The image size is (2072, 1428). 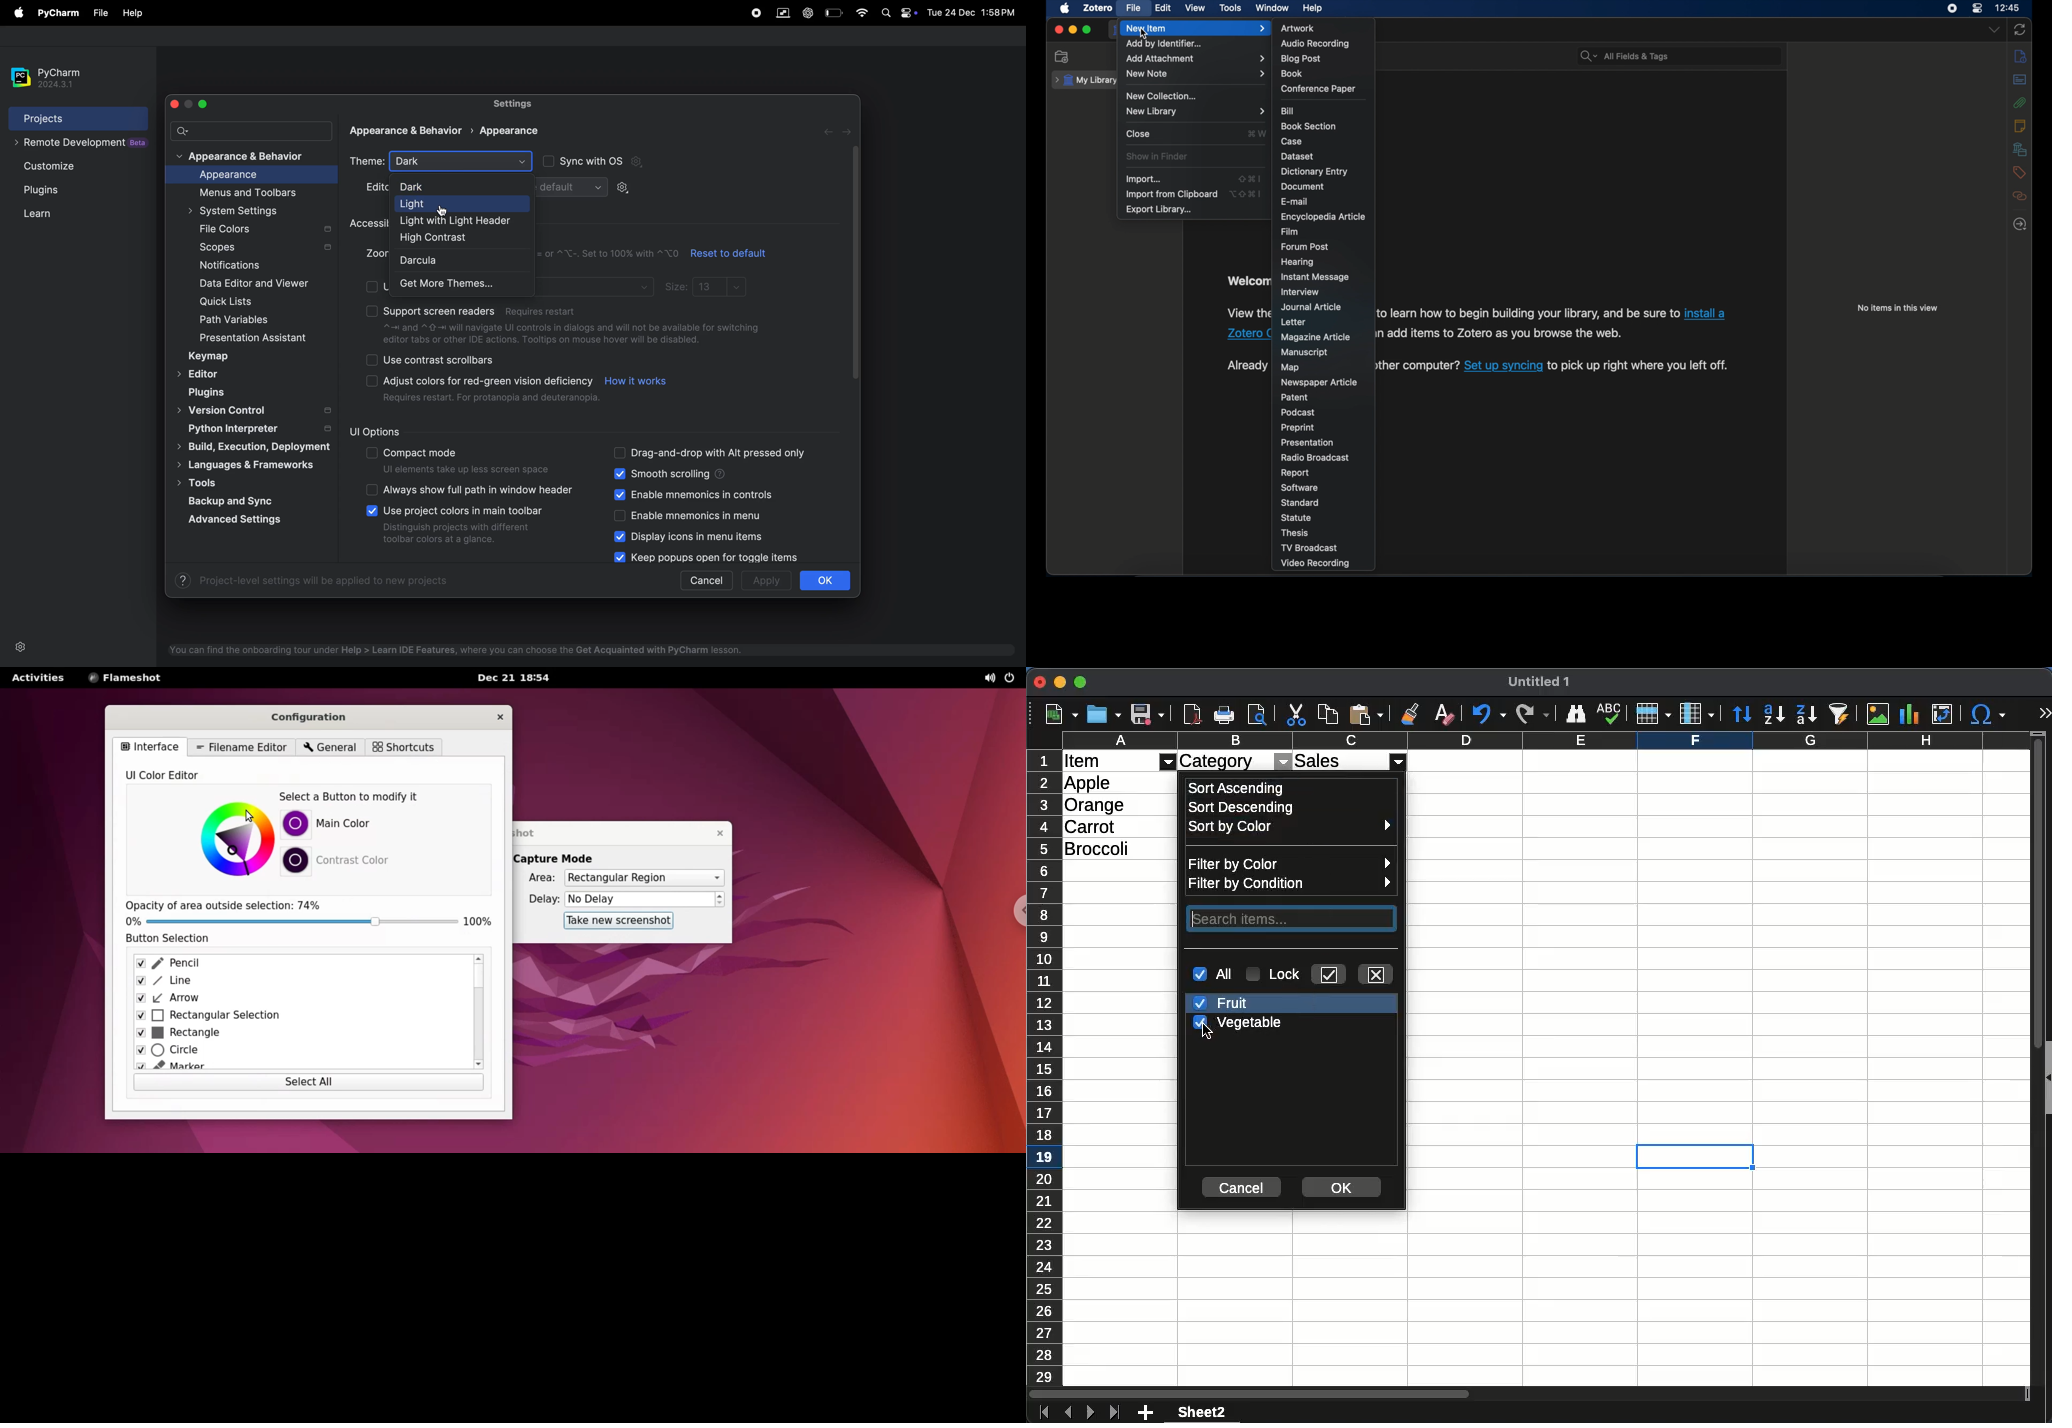 What do you see at coordinates (1087, 29) in the screenshot?
I see `maximize` at bounding box center [1087, 29].